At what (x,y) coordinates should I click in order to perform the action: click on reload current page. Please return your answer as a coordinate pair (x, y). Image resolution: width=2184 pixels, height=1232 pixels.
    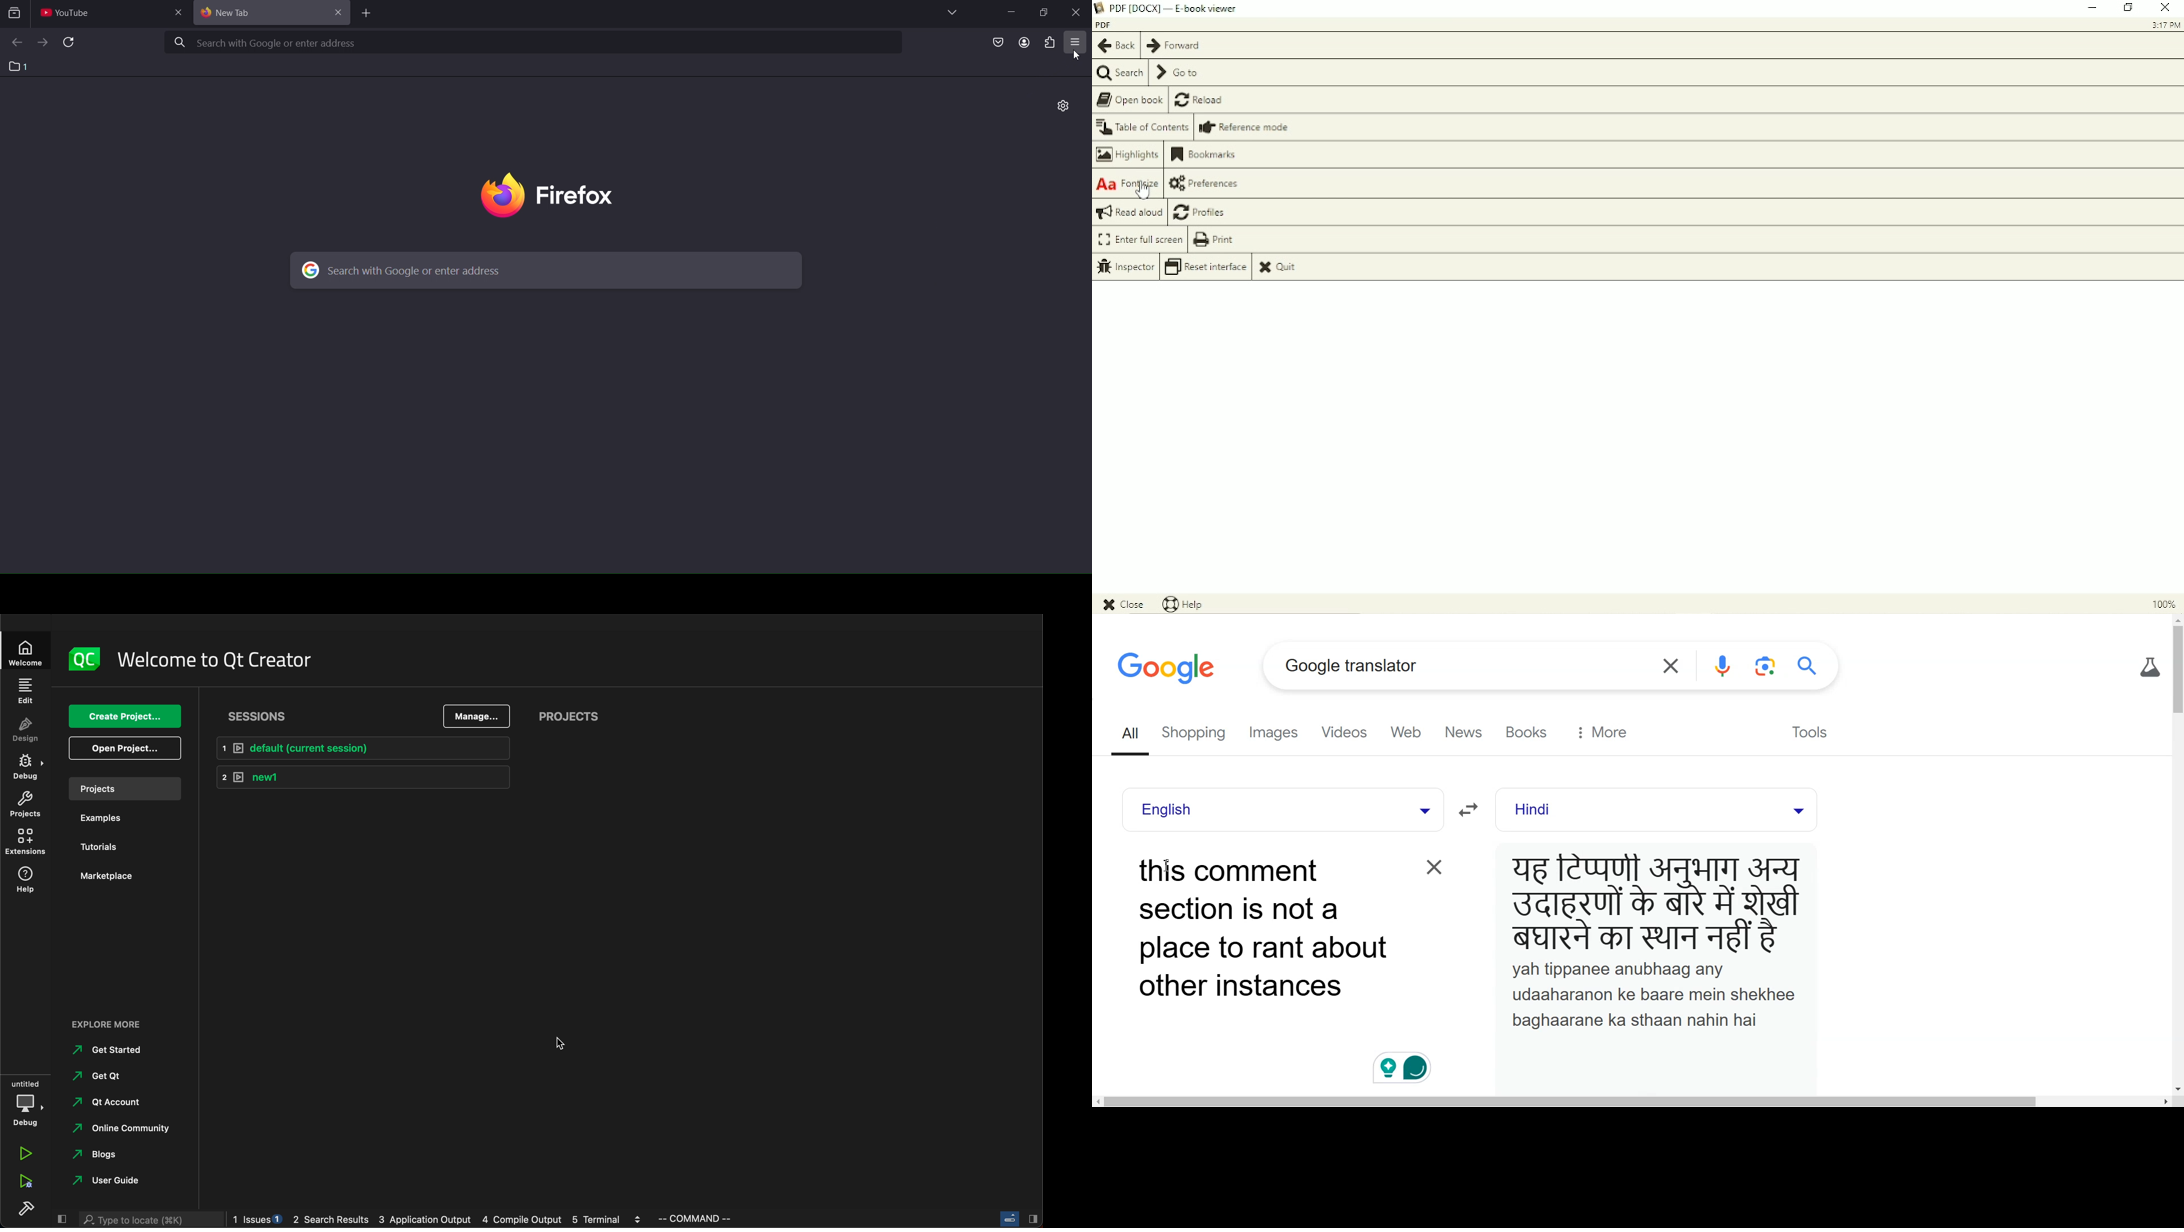
    Looking at the image, I should click on (69, 43).